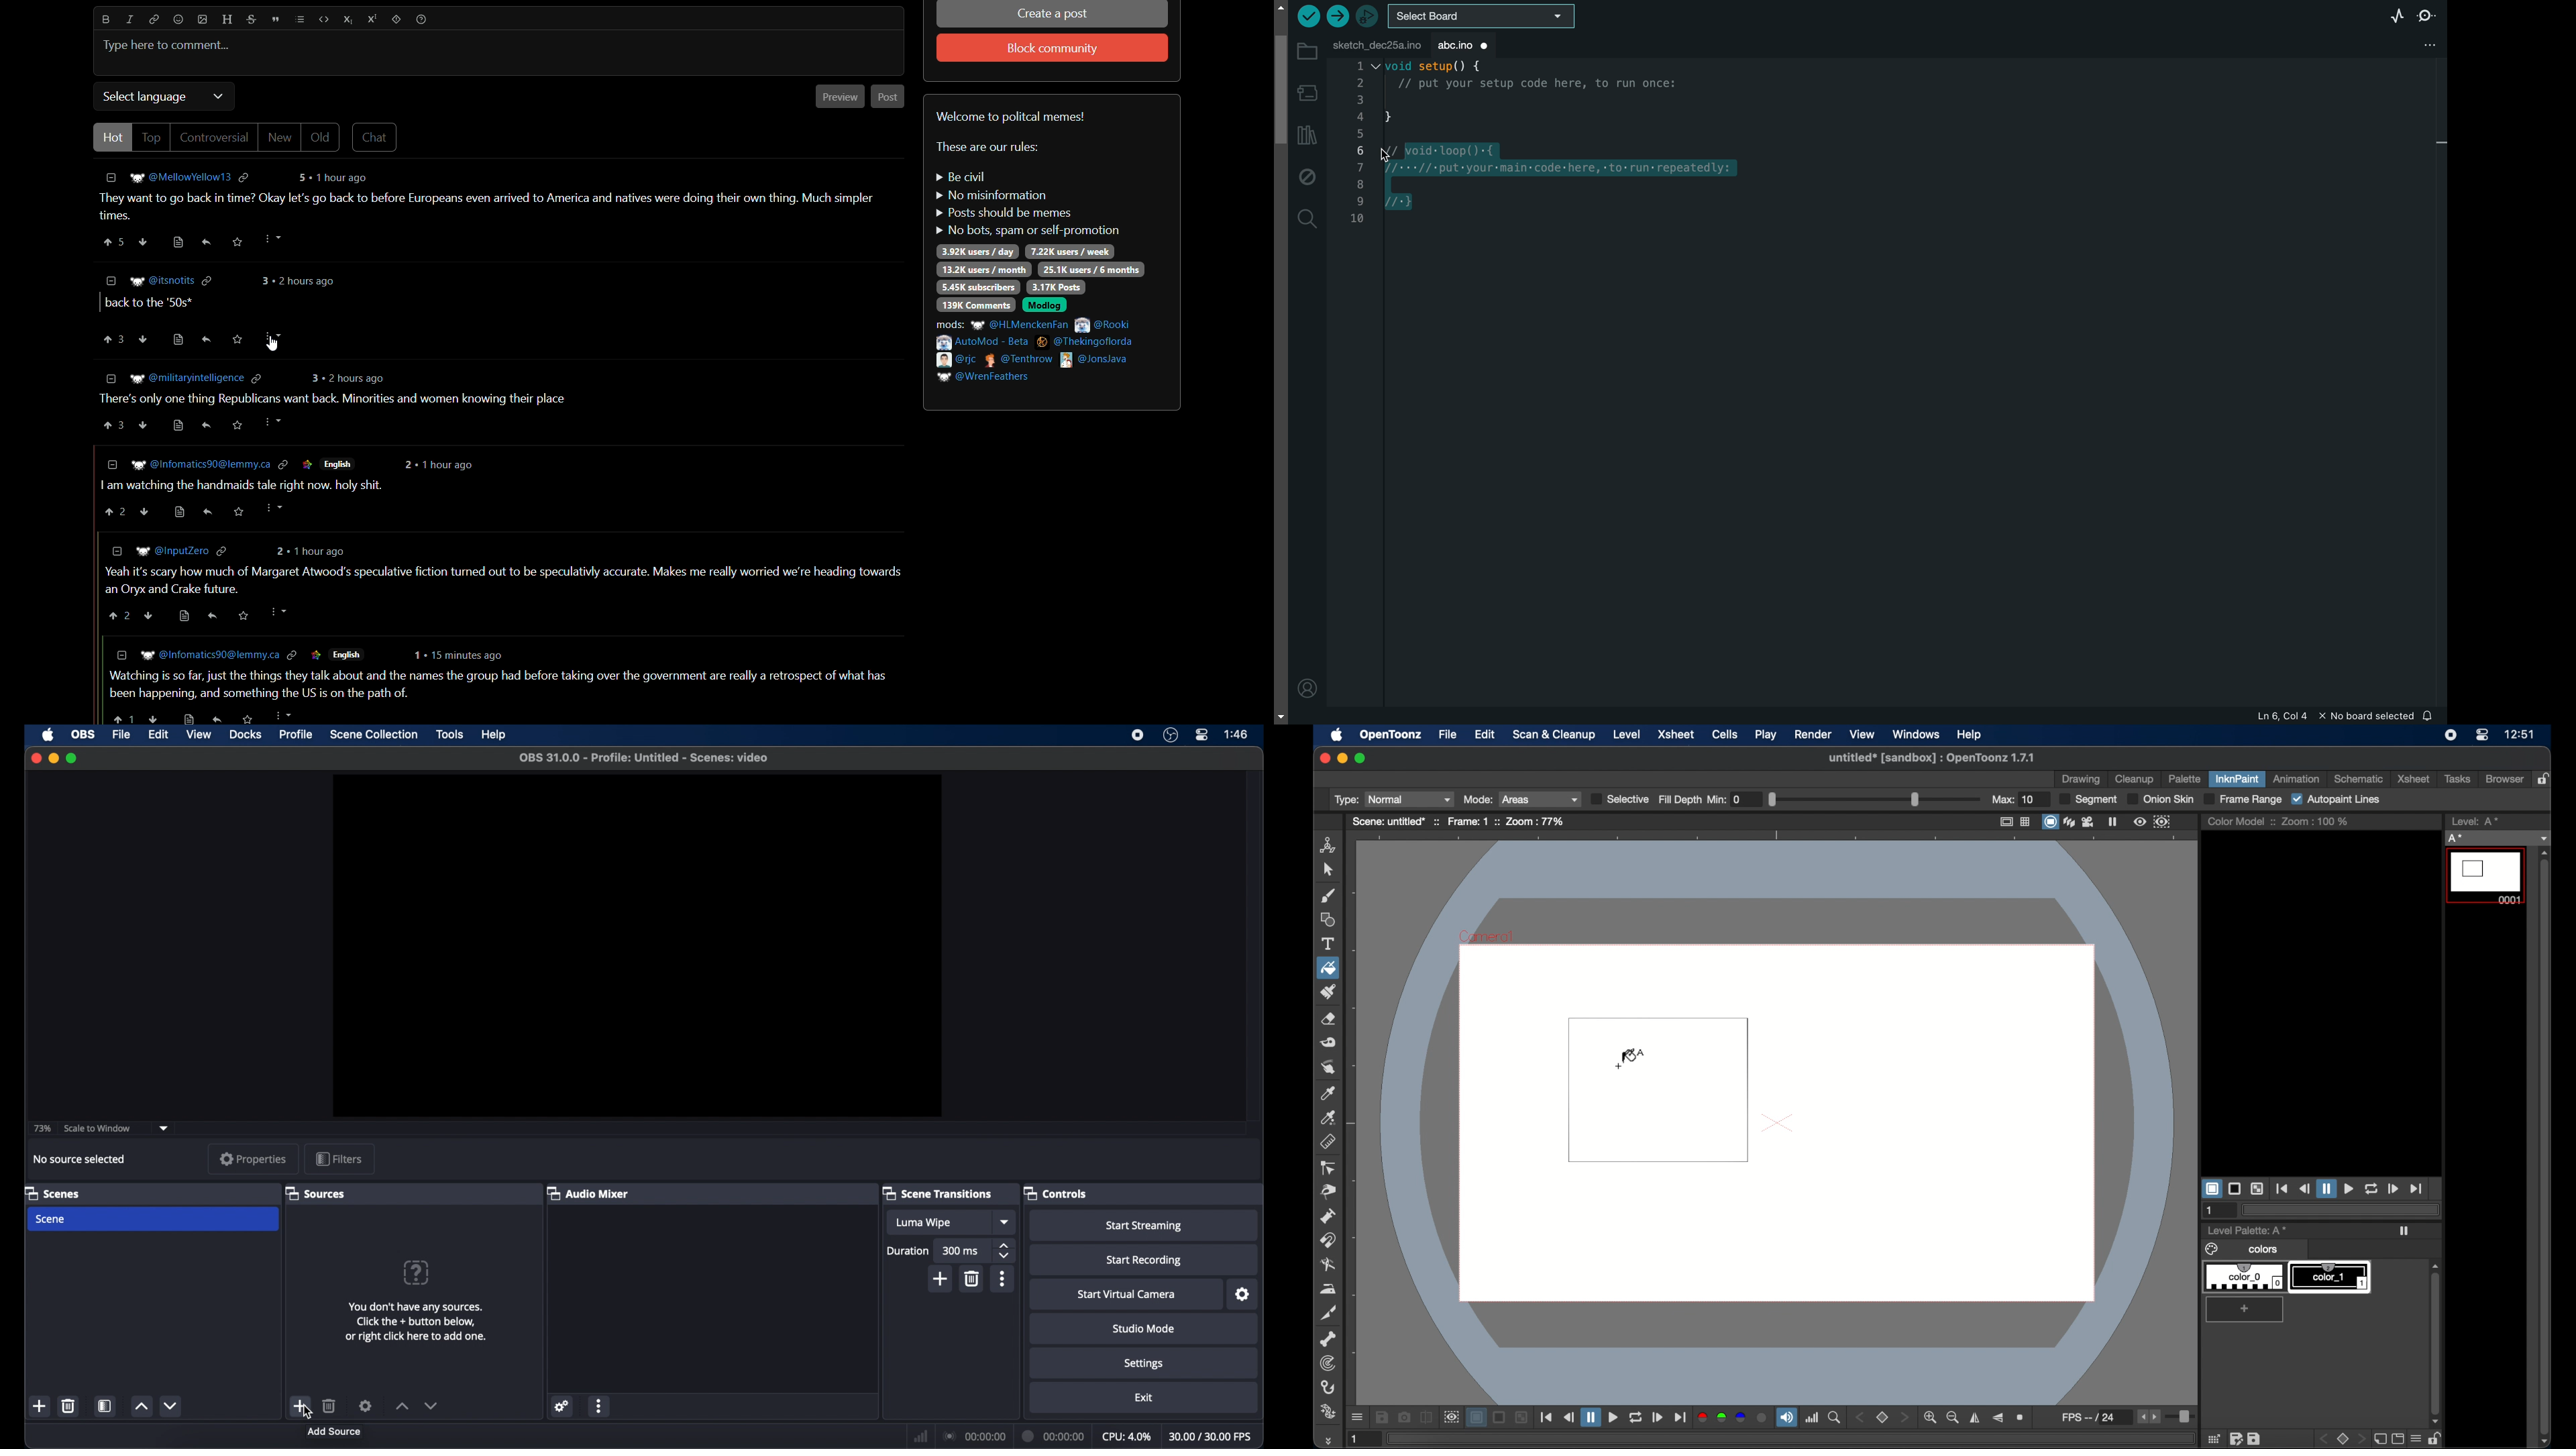 This screenshot has width=2576, height=1456. I want to click on compare to snapshot, so click(1426, 1417).